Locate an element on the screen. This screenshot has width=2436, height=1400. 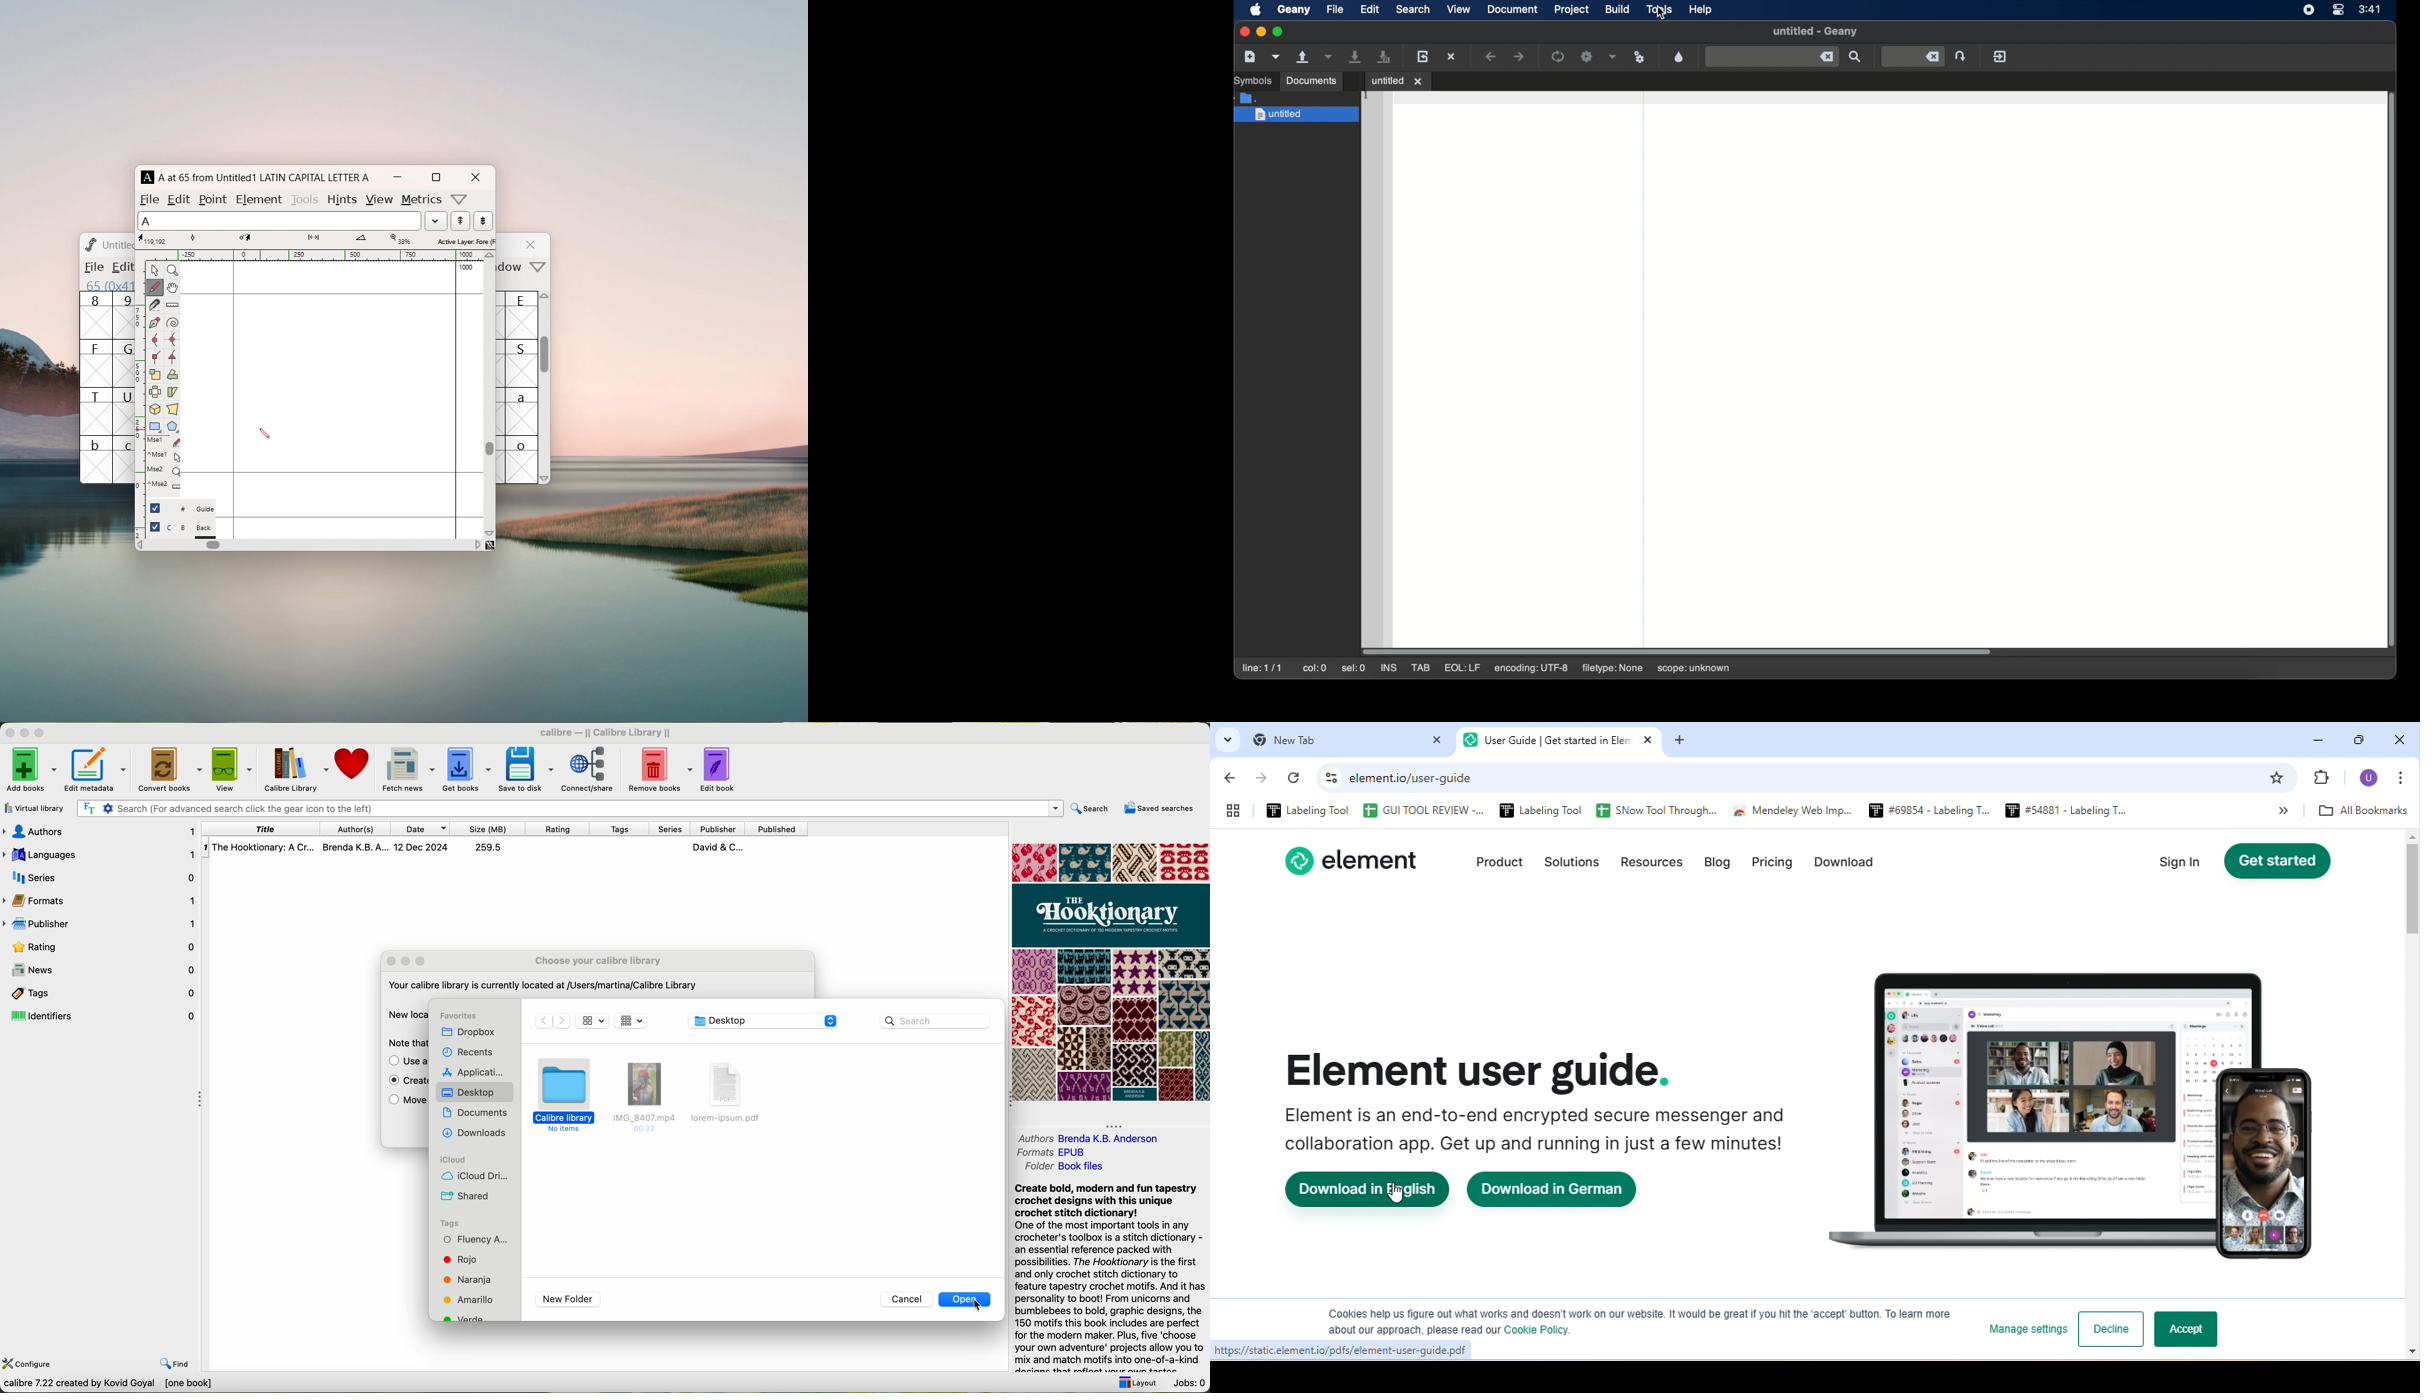
col: 0 is located at coordinates (1315, 669).